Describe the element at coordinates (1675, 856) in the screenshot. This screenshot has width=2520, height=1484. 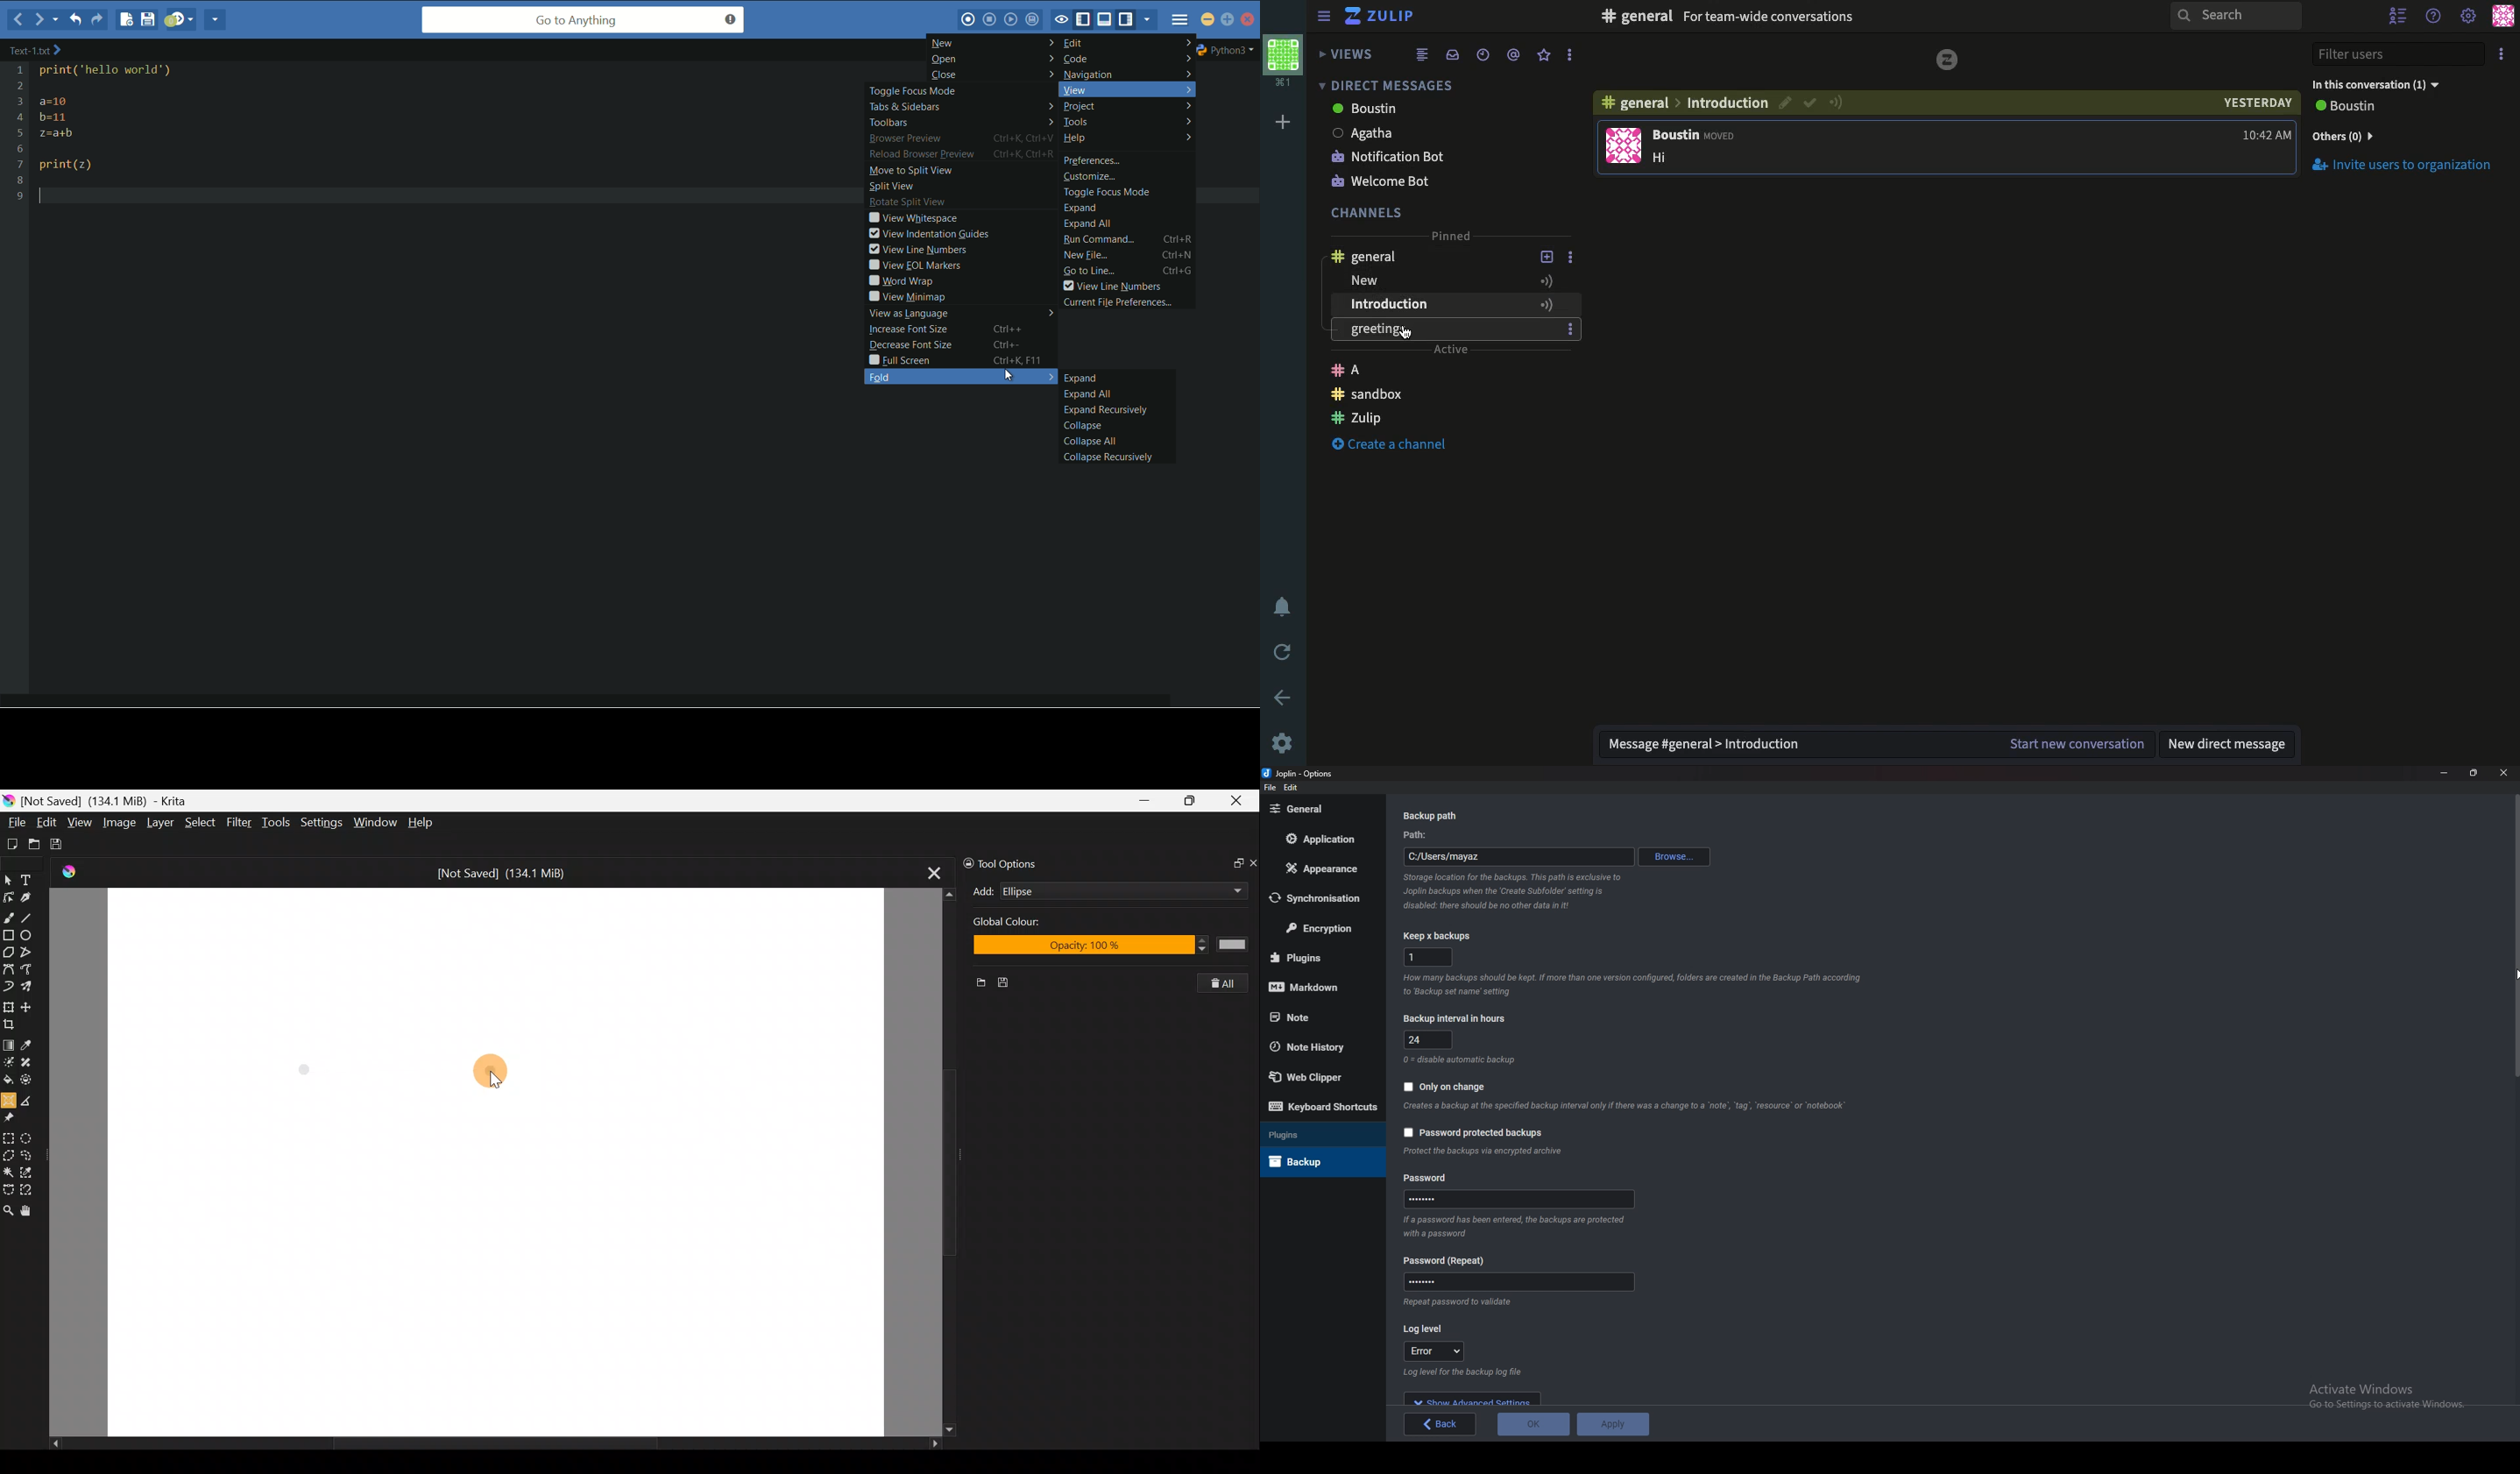
I see `Browse` at that location.